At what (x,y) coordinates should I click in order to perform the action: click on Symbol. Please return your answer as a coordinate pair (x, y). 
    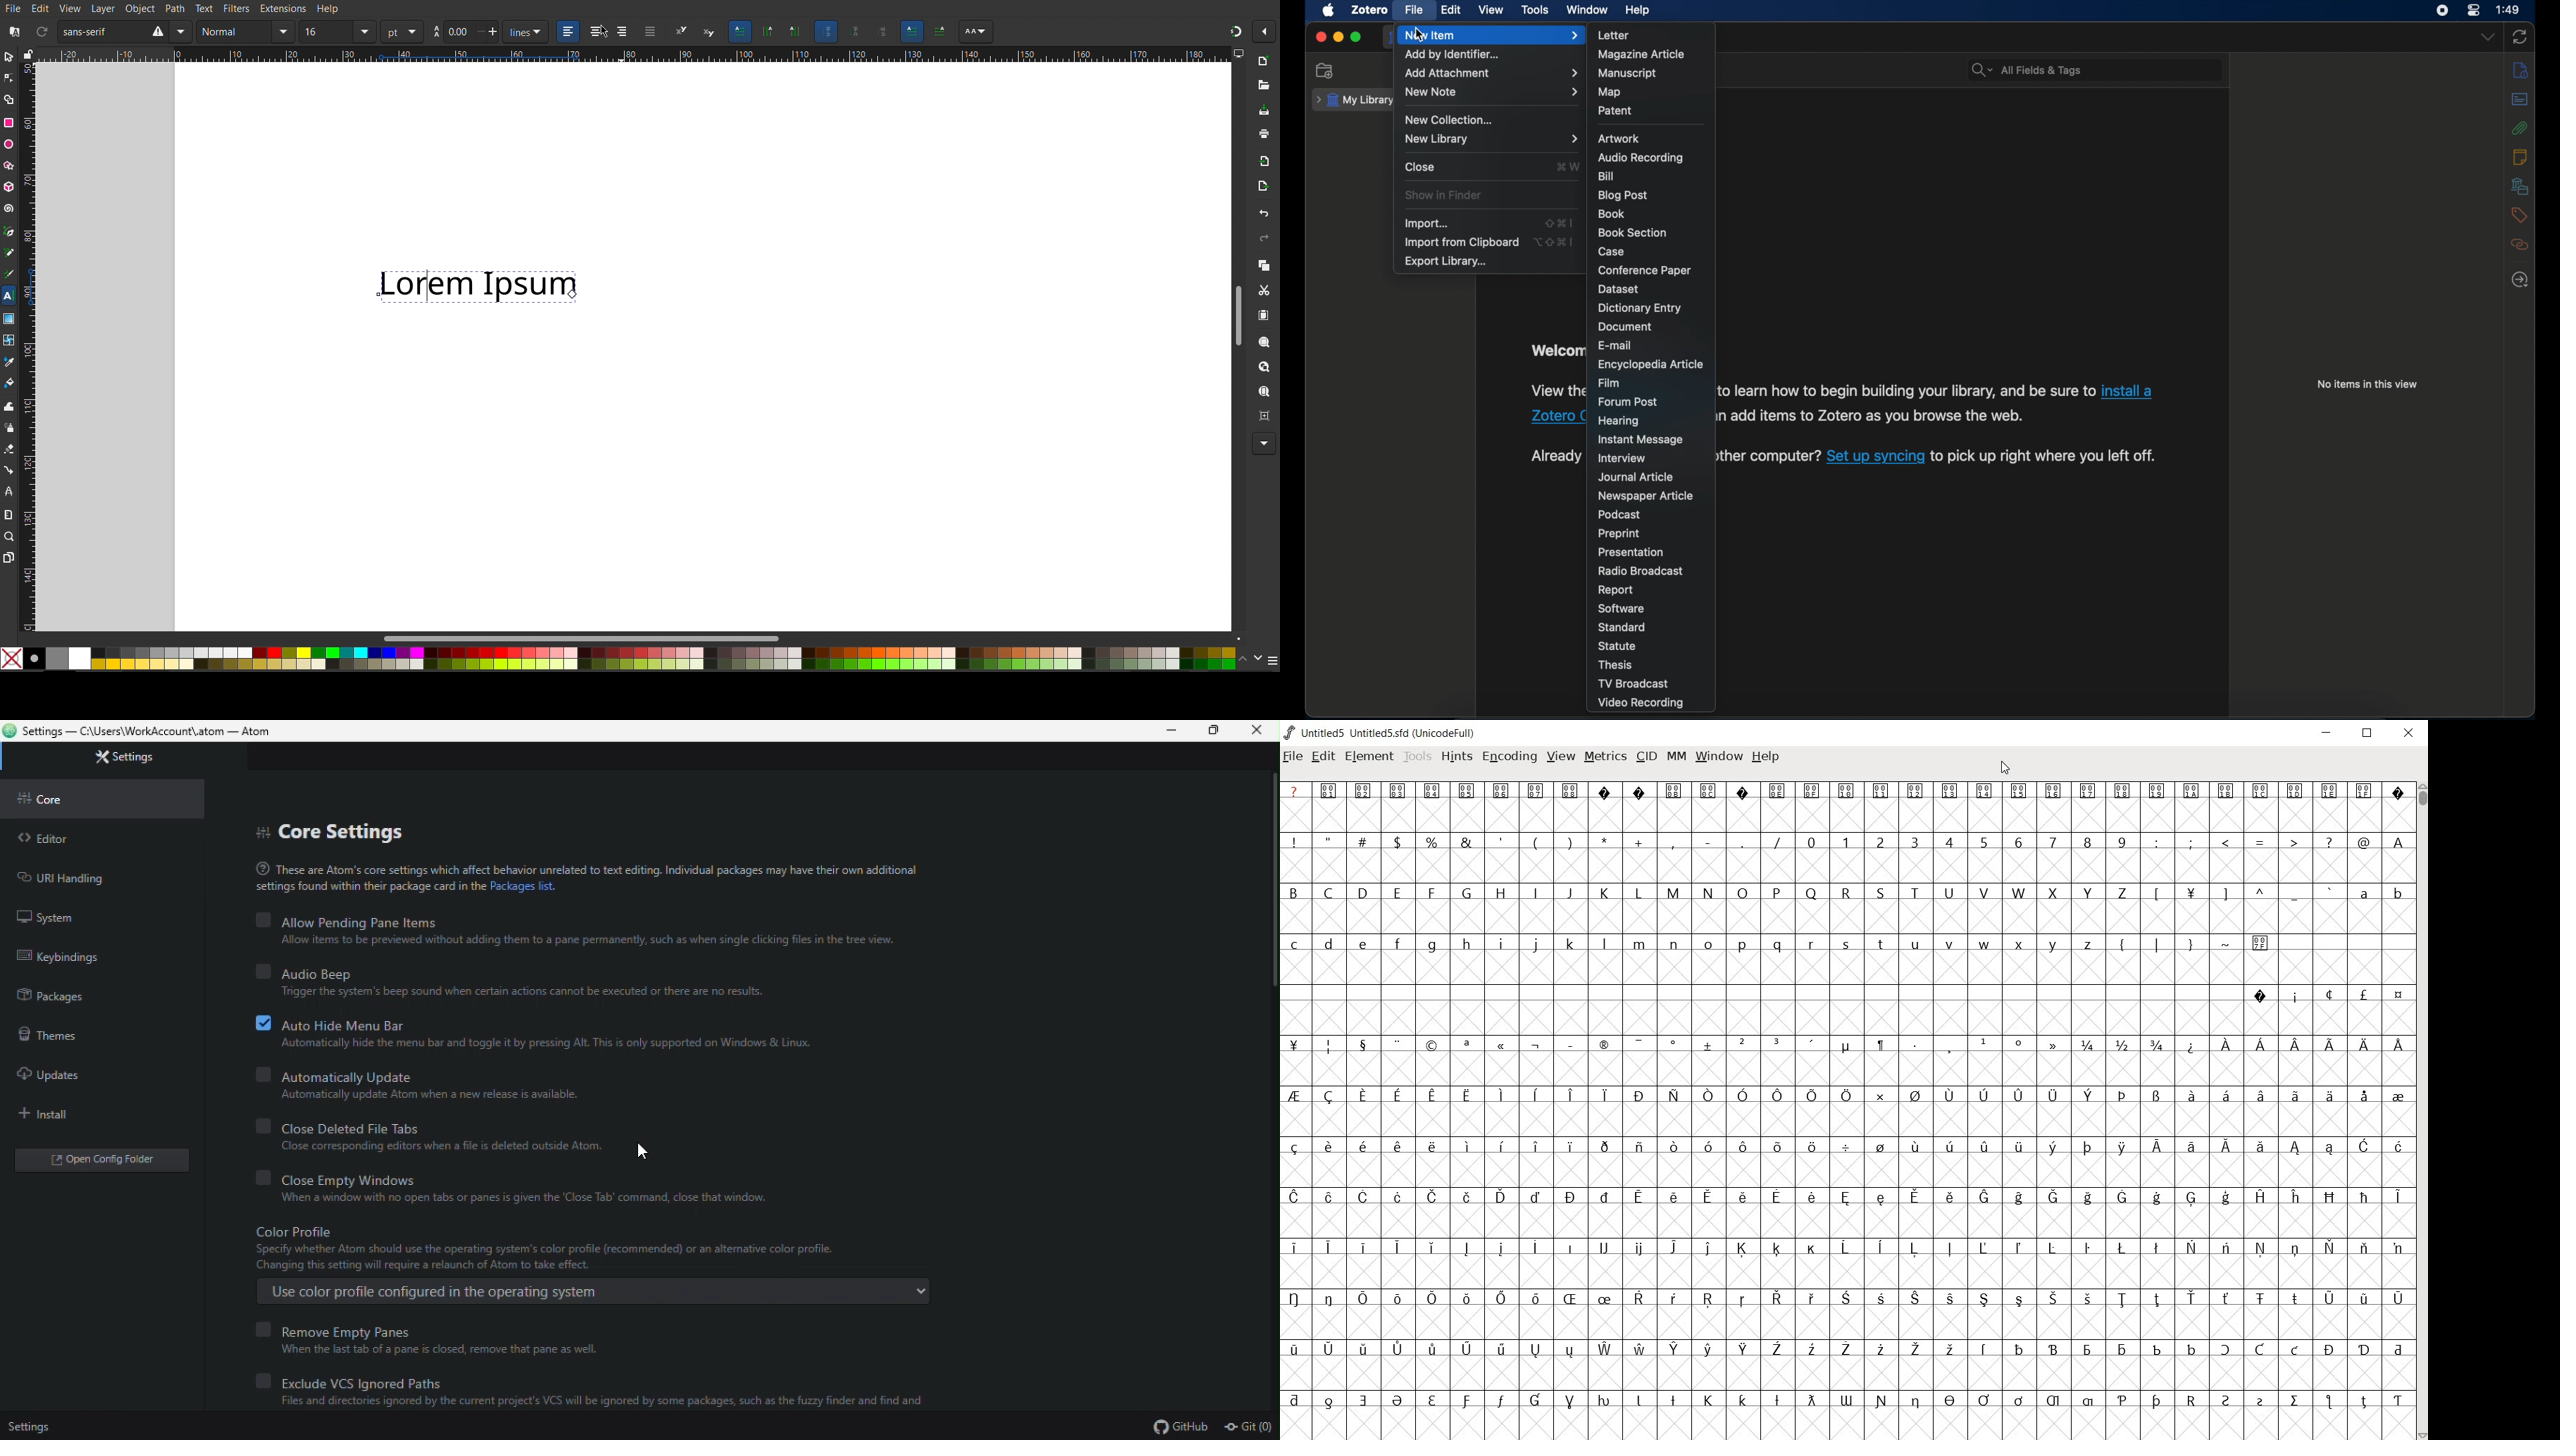
    Looking at the image, I should click on (2090, 1096).